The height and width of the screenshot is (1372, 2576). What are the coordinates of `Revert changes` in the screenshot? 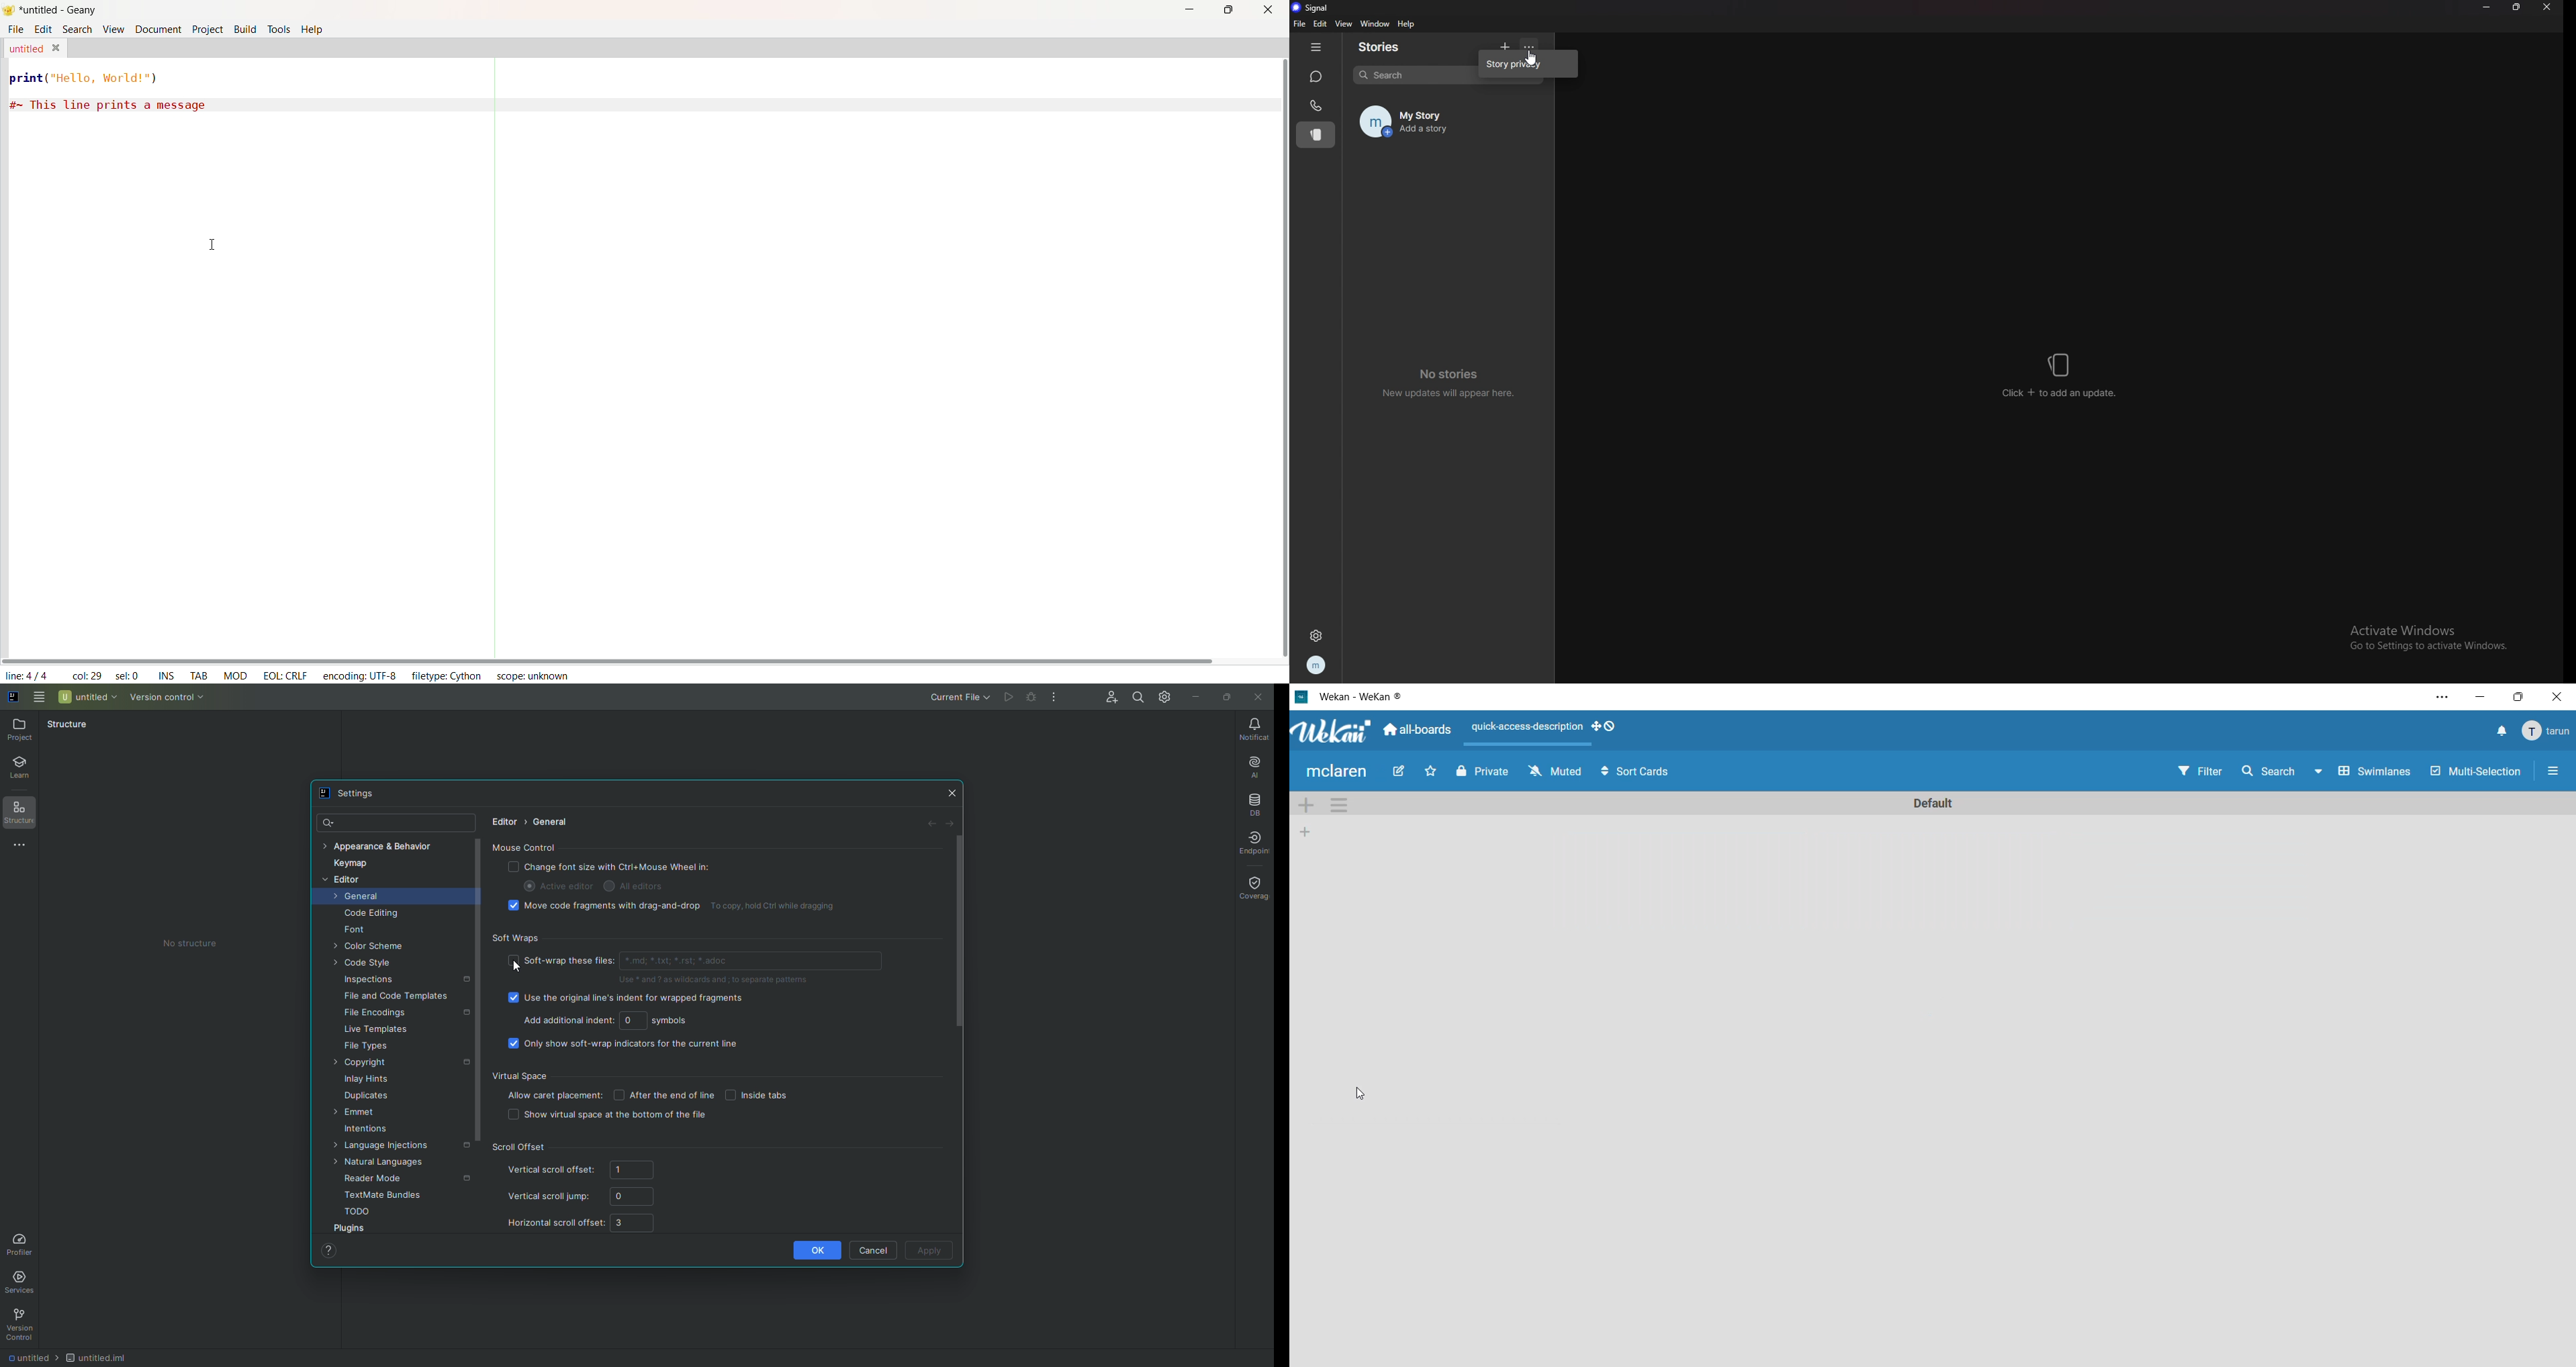 It's located at (873, 822).